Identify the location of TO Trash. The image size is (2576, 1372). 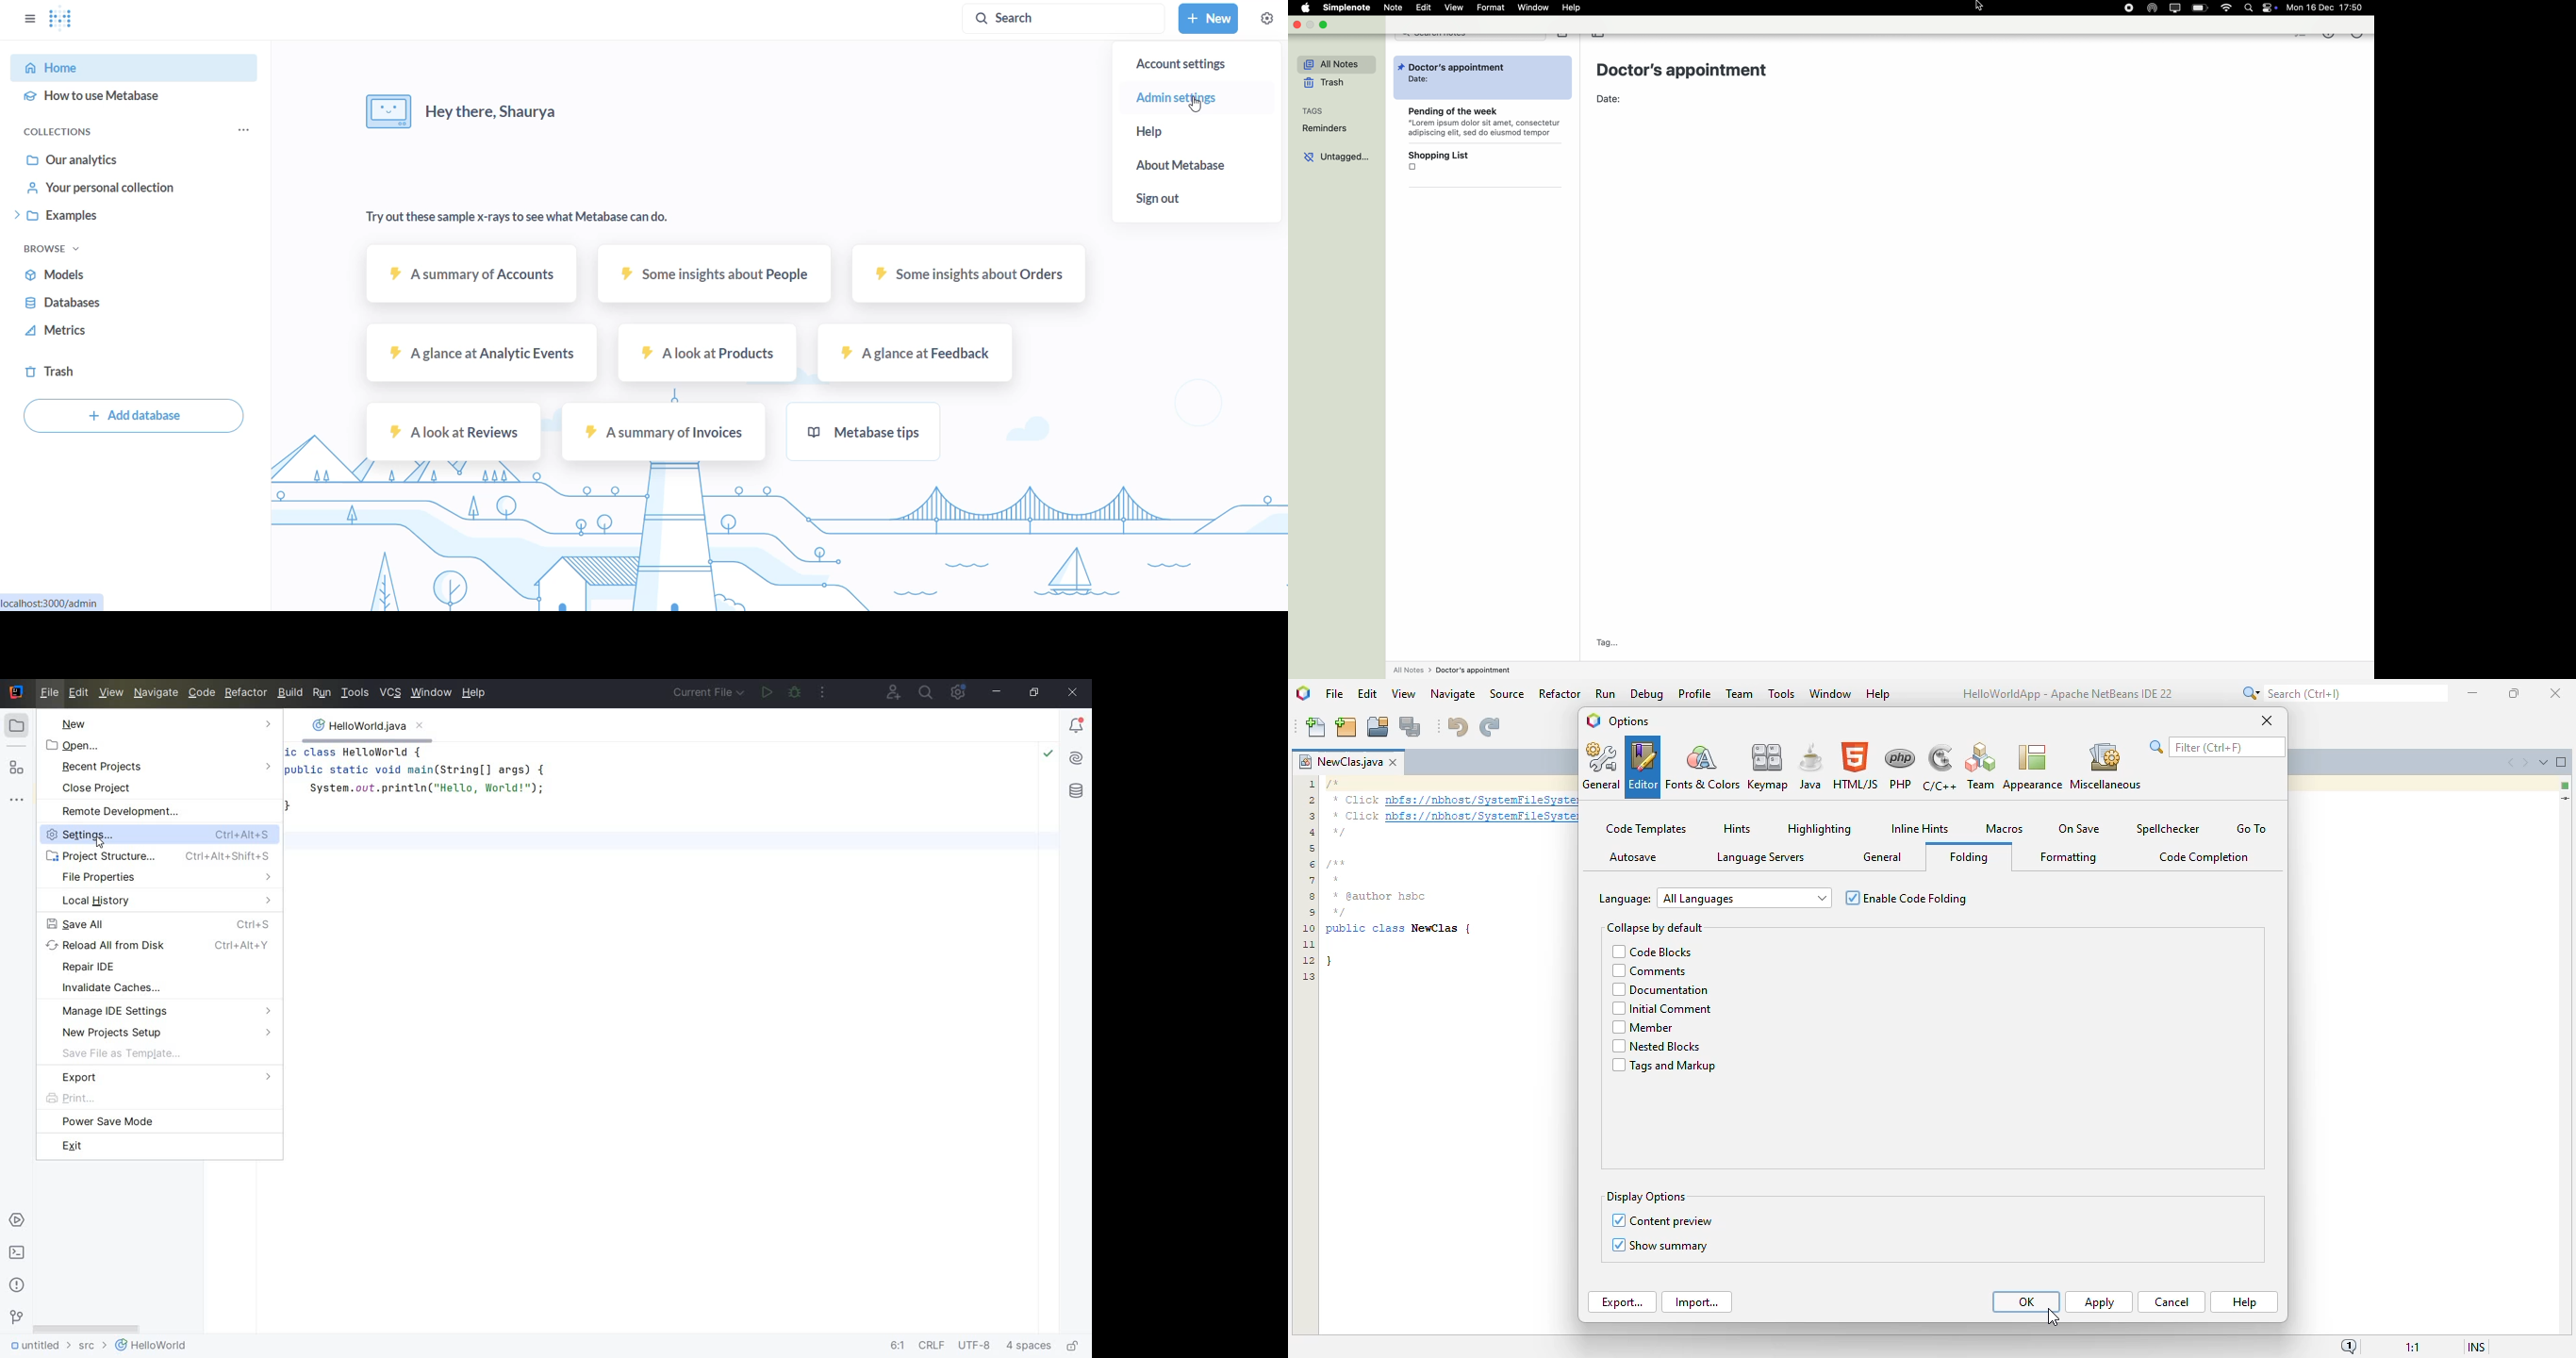
(58, 373).